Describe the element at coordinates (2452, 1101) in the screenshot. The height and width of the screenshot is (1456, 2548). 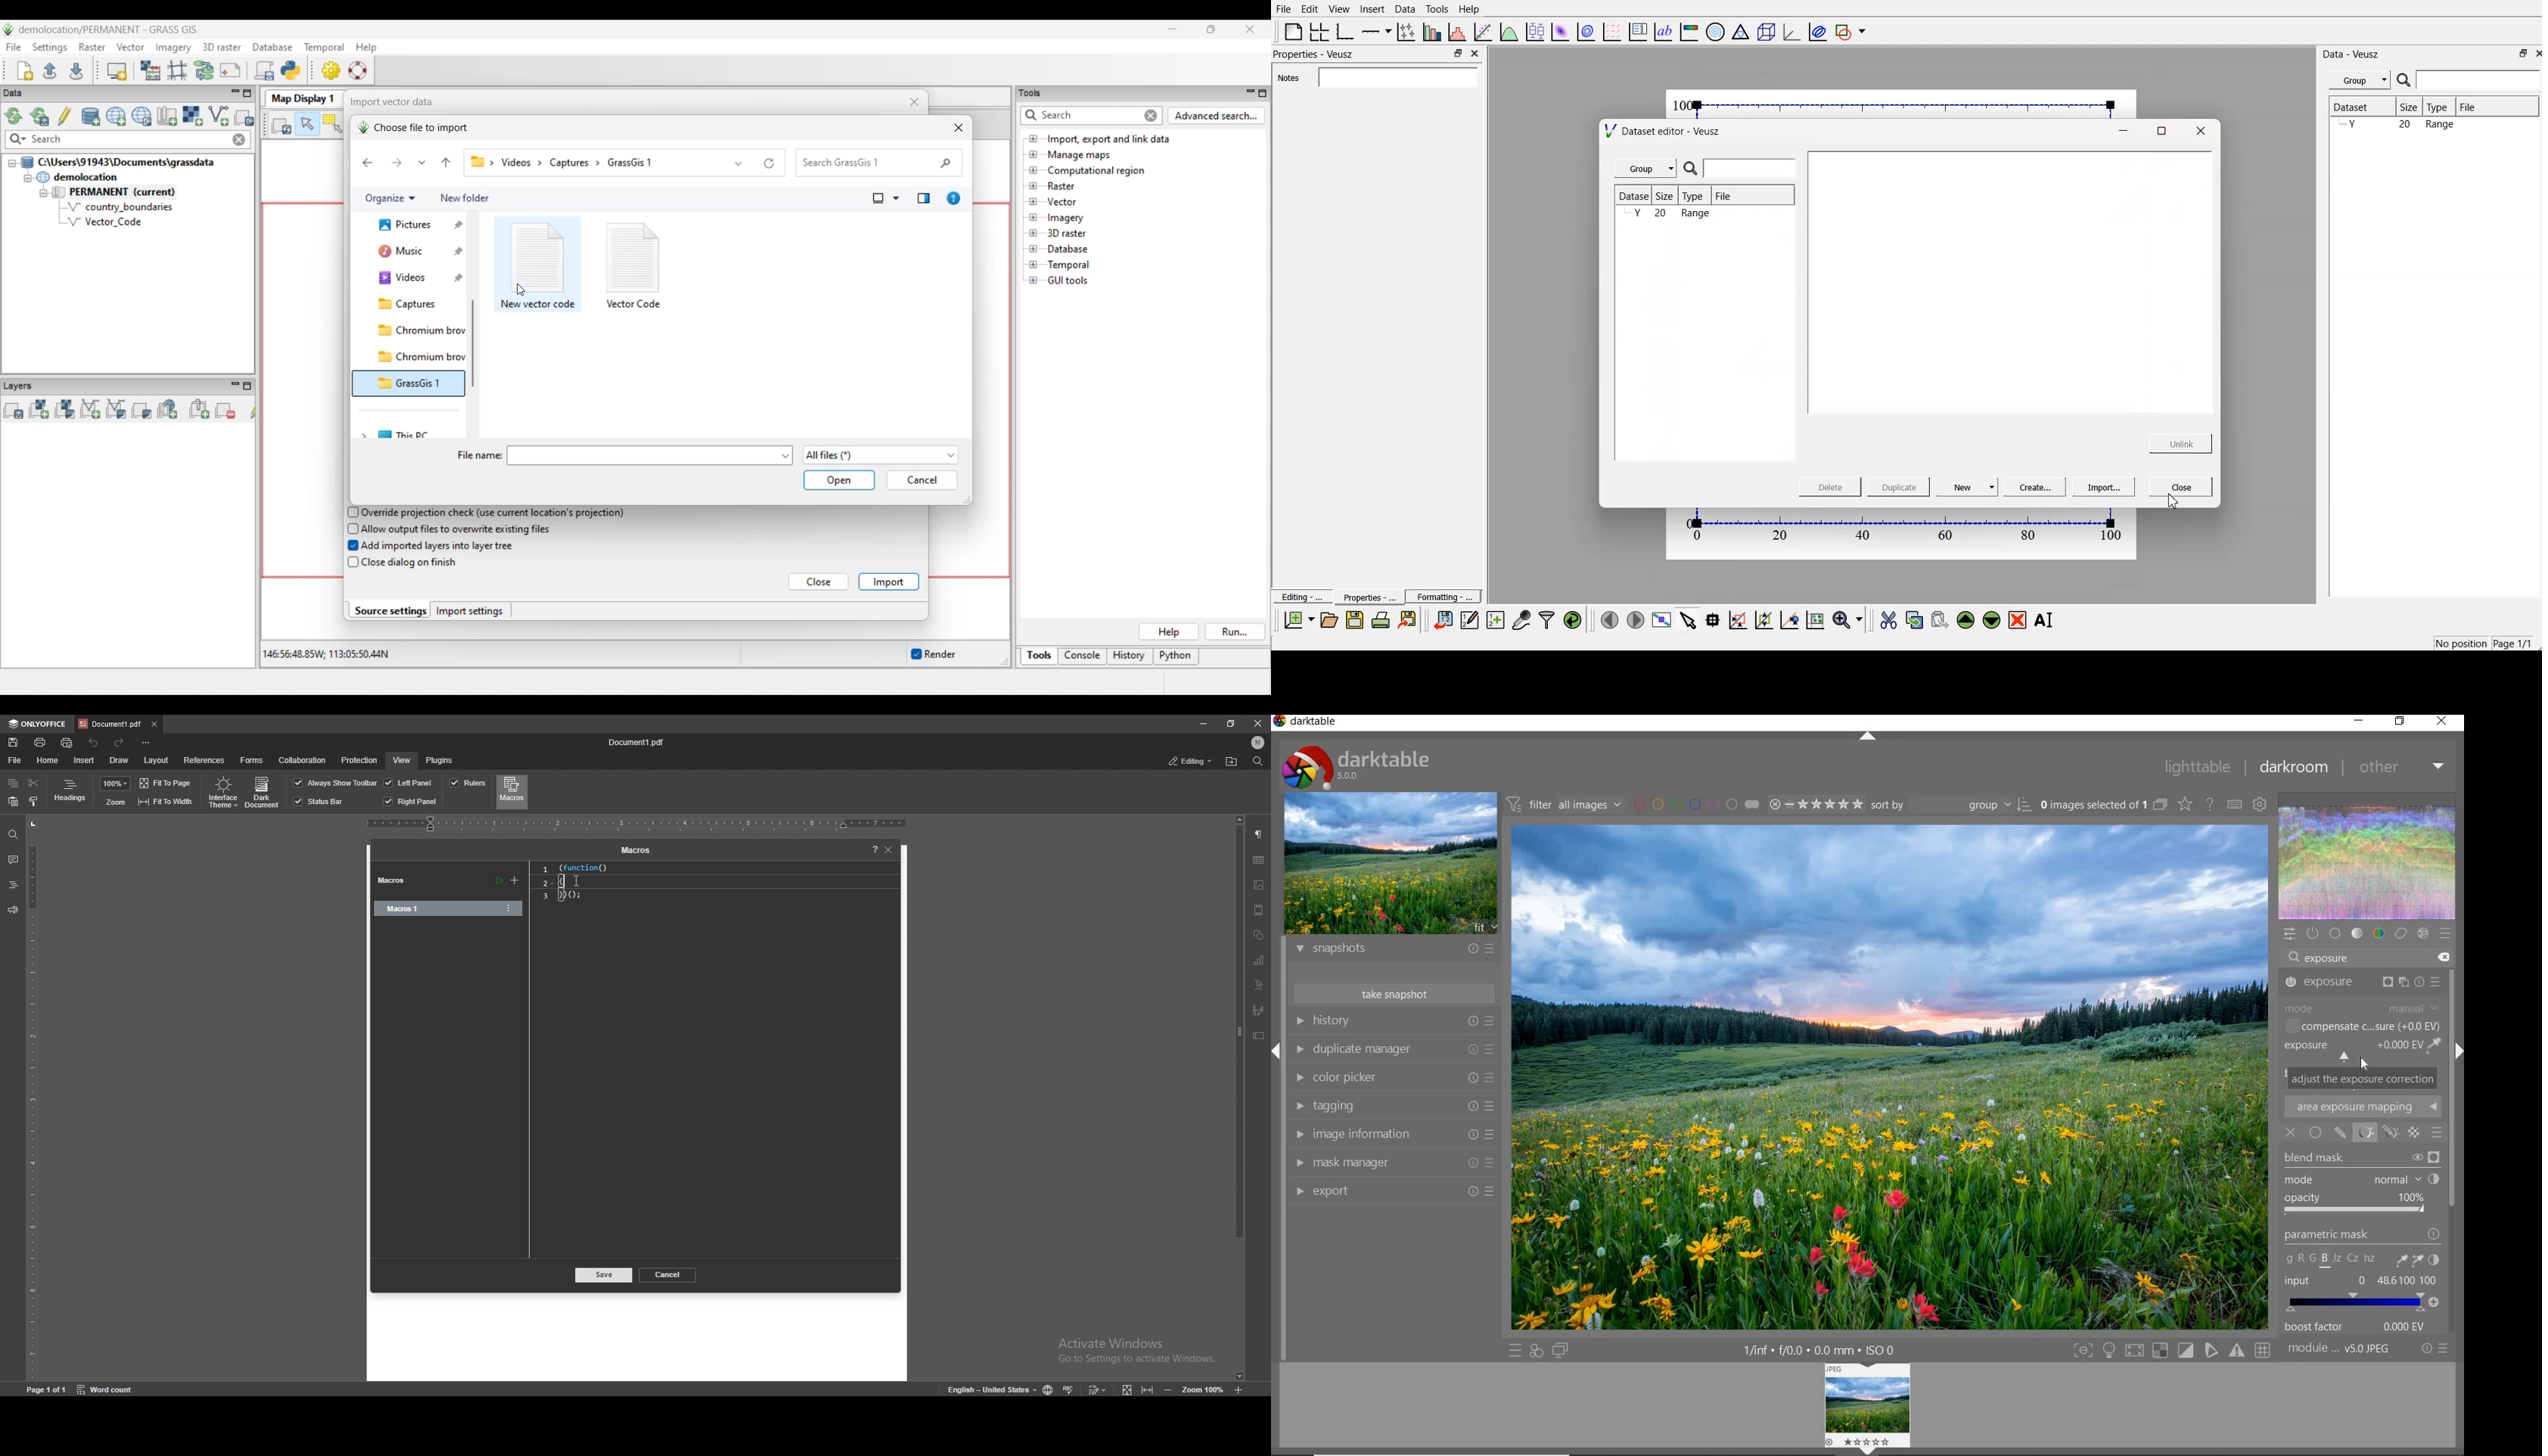
I see `scrollbar` at that location.